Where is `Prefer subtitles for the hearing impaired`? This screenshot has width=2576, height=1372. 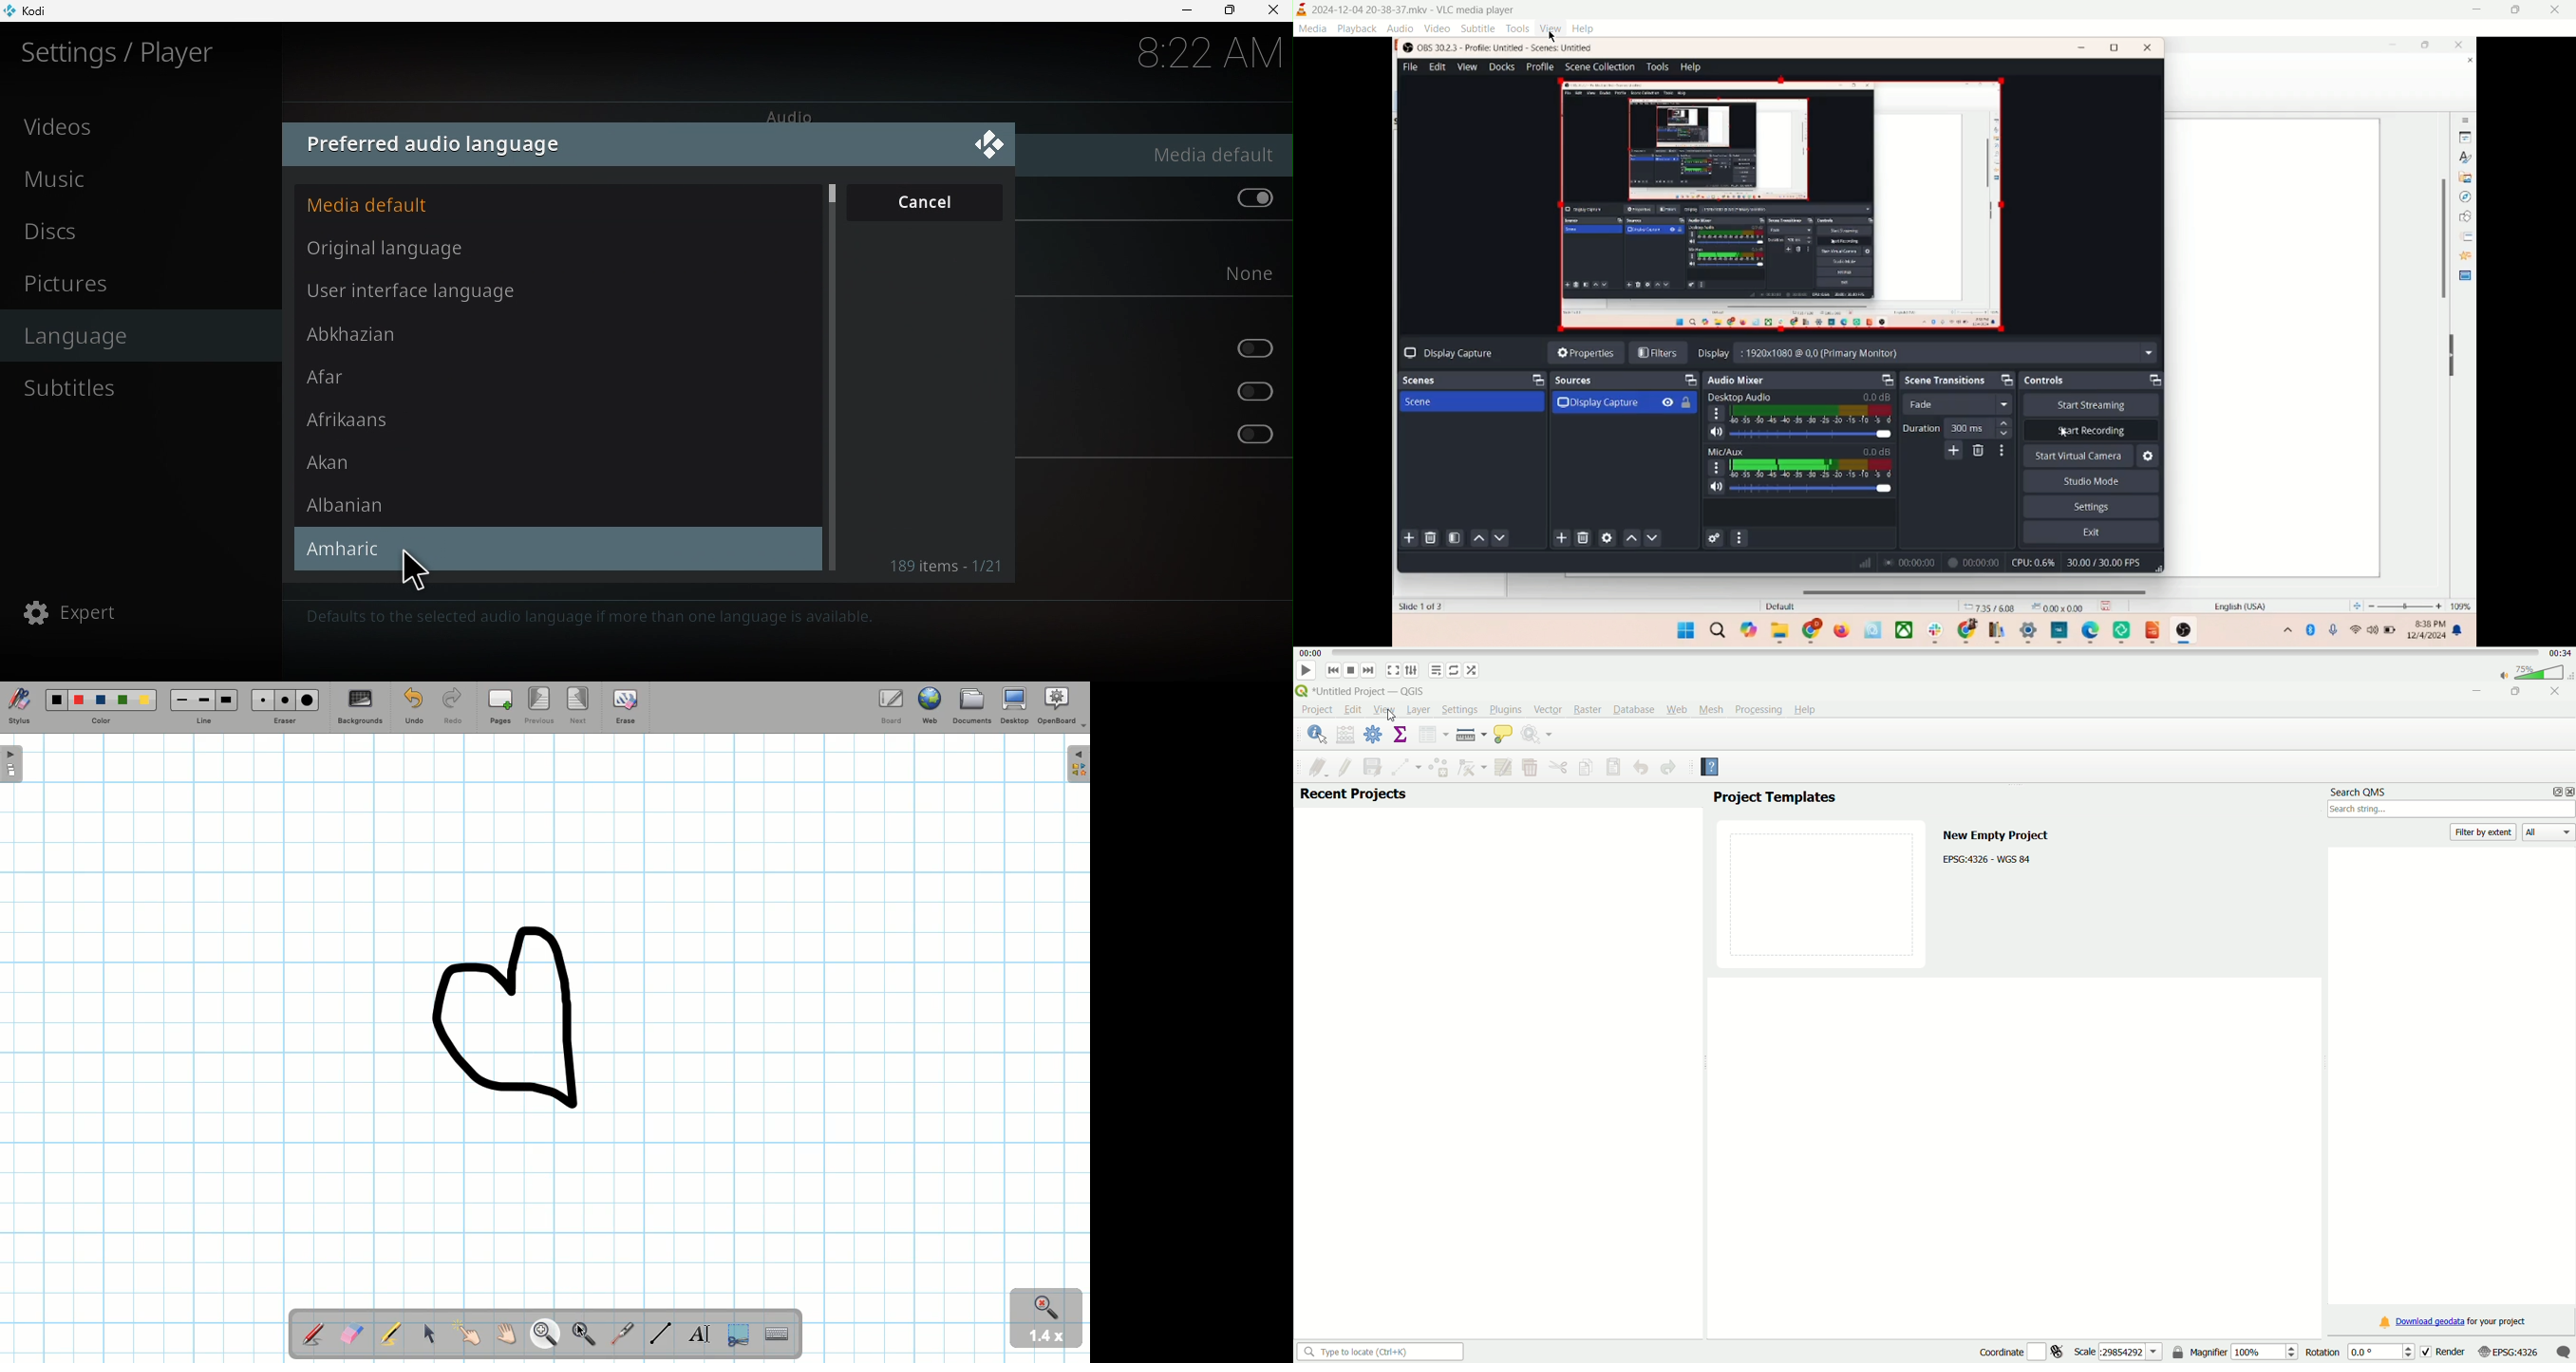 Prefer subtitles for the hearing impaired is located at coordinates (1238, 435).